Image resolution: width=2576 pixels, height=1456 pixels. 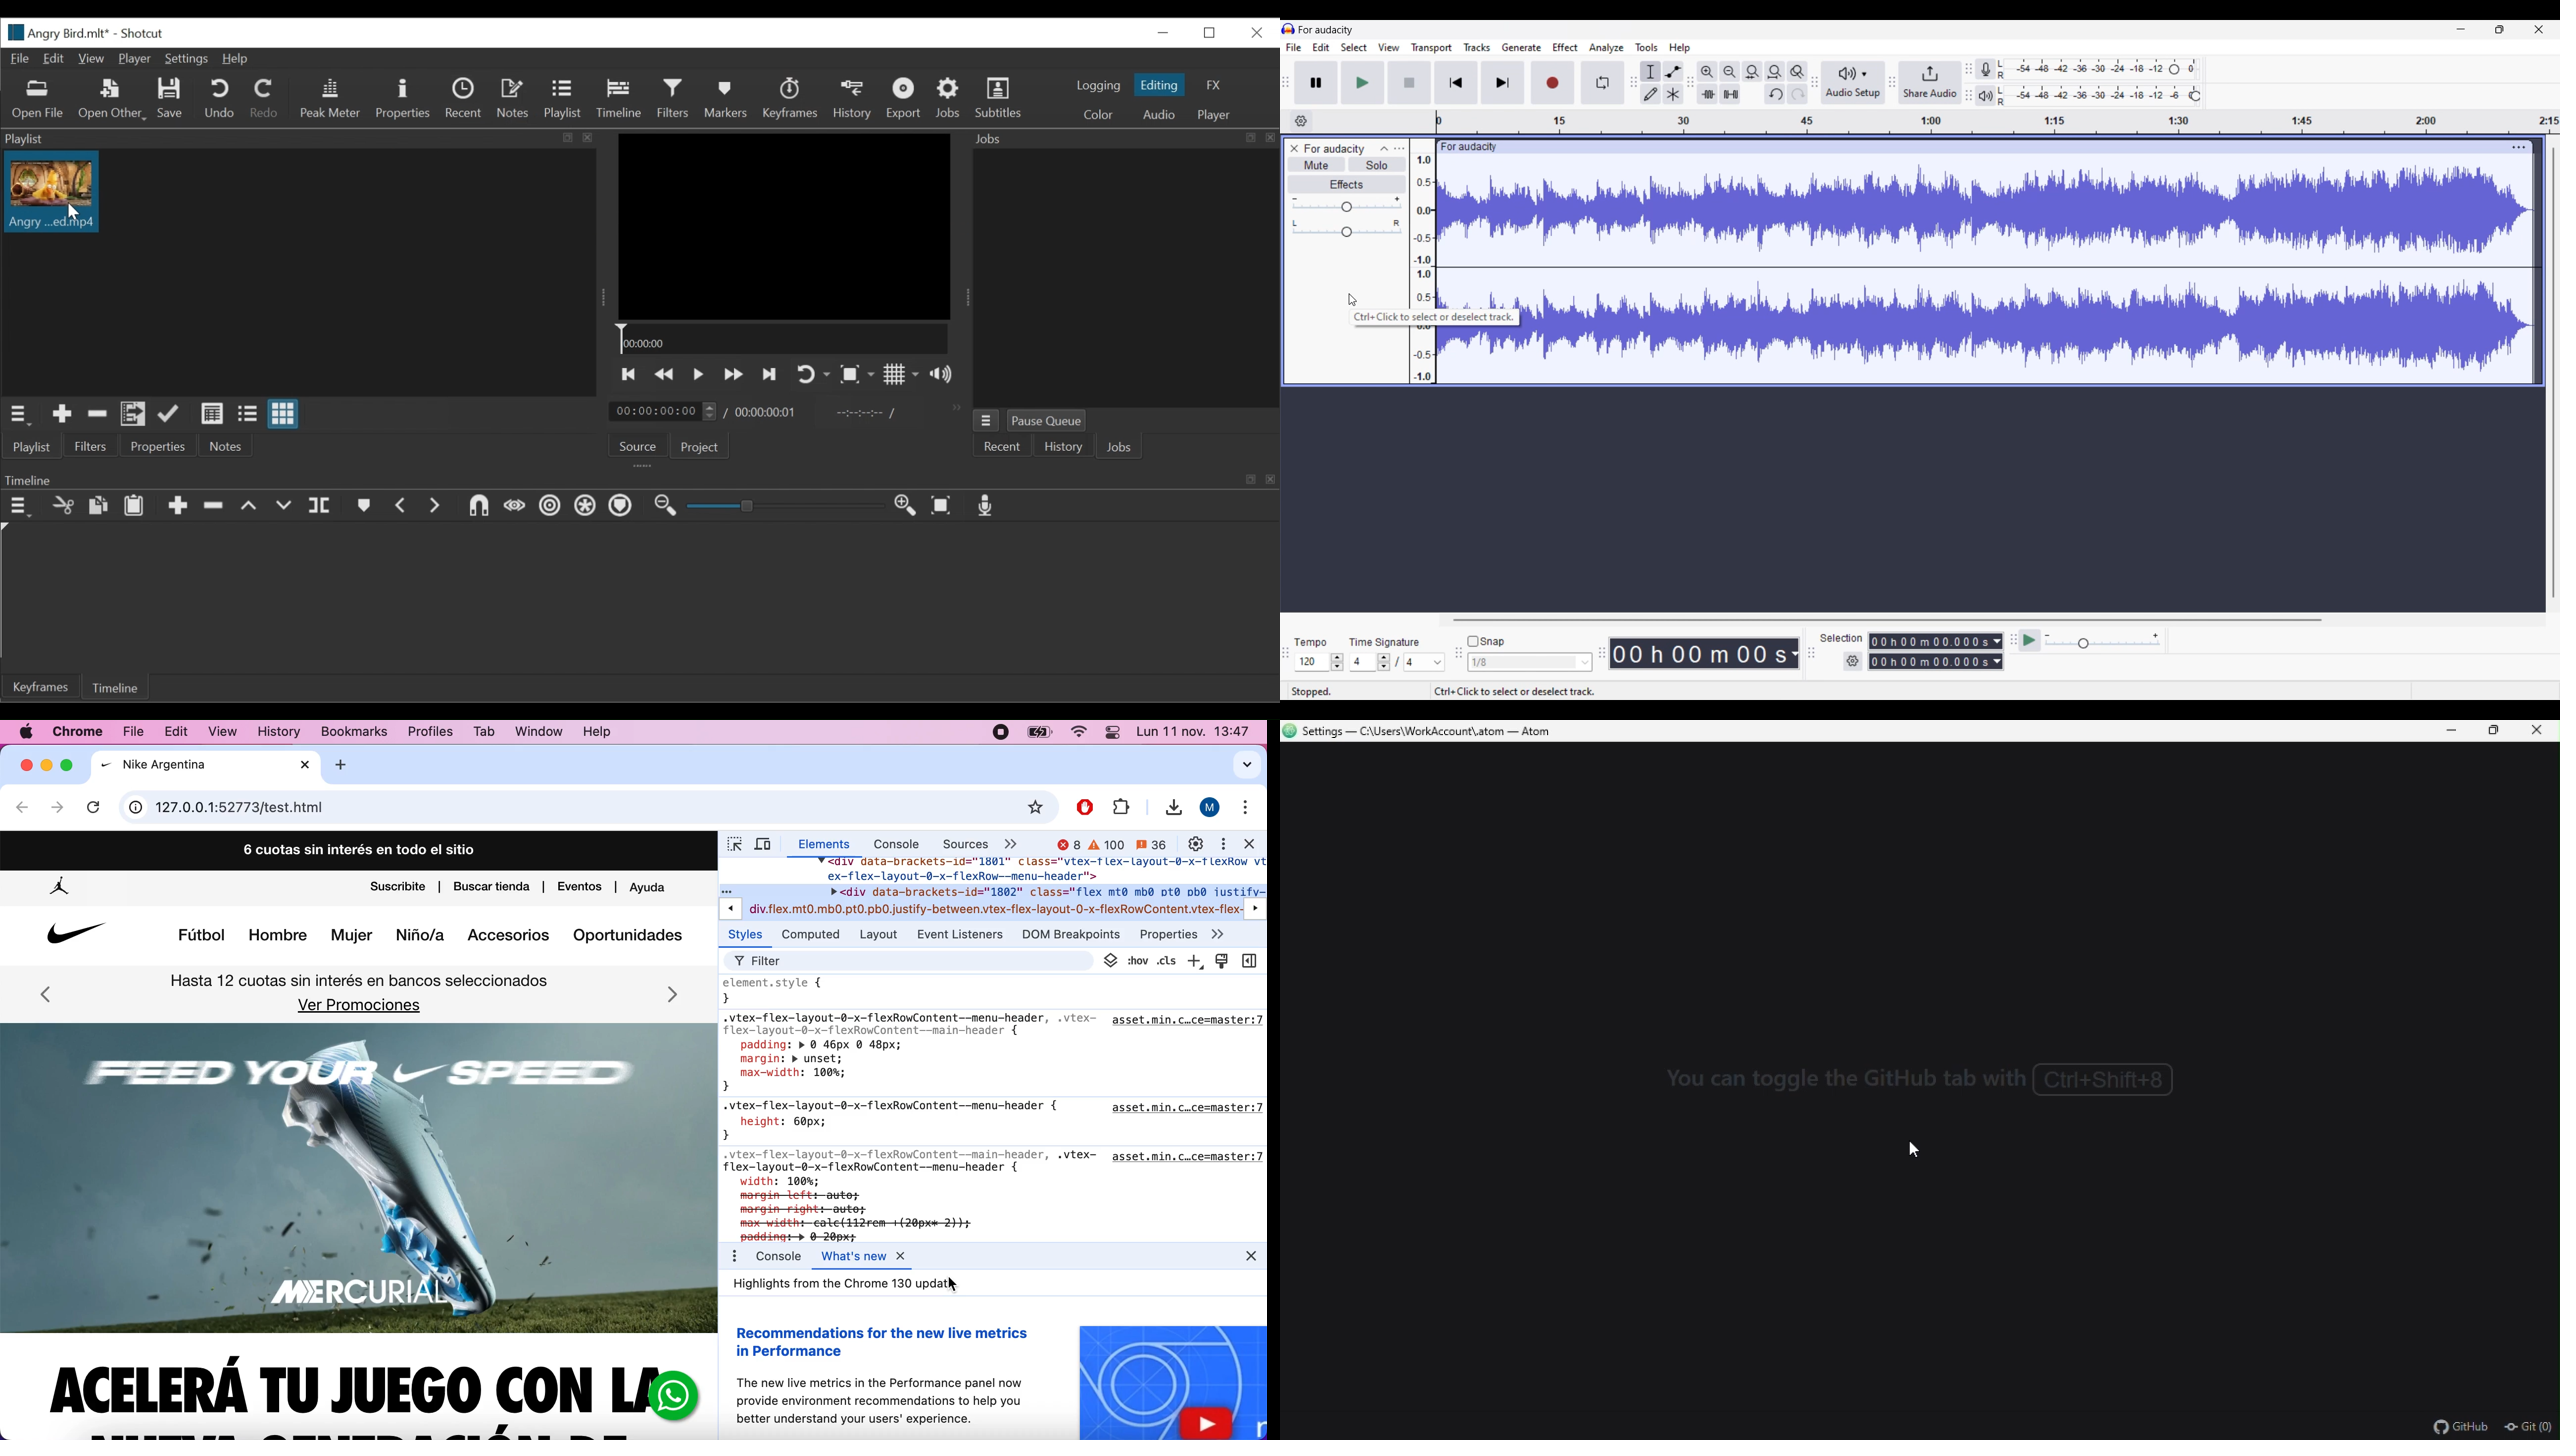 I want to click on Next Marker, so click(x=437, y=506).